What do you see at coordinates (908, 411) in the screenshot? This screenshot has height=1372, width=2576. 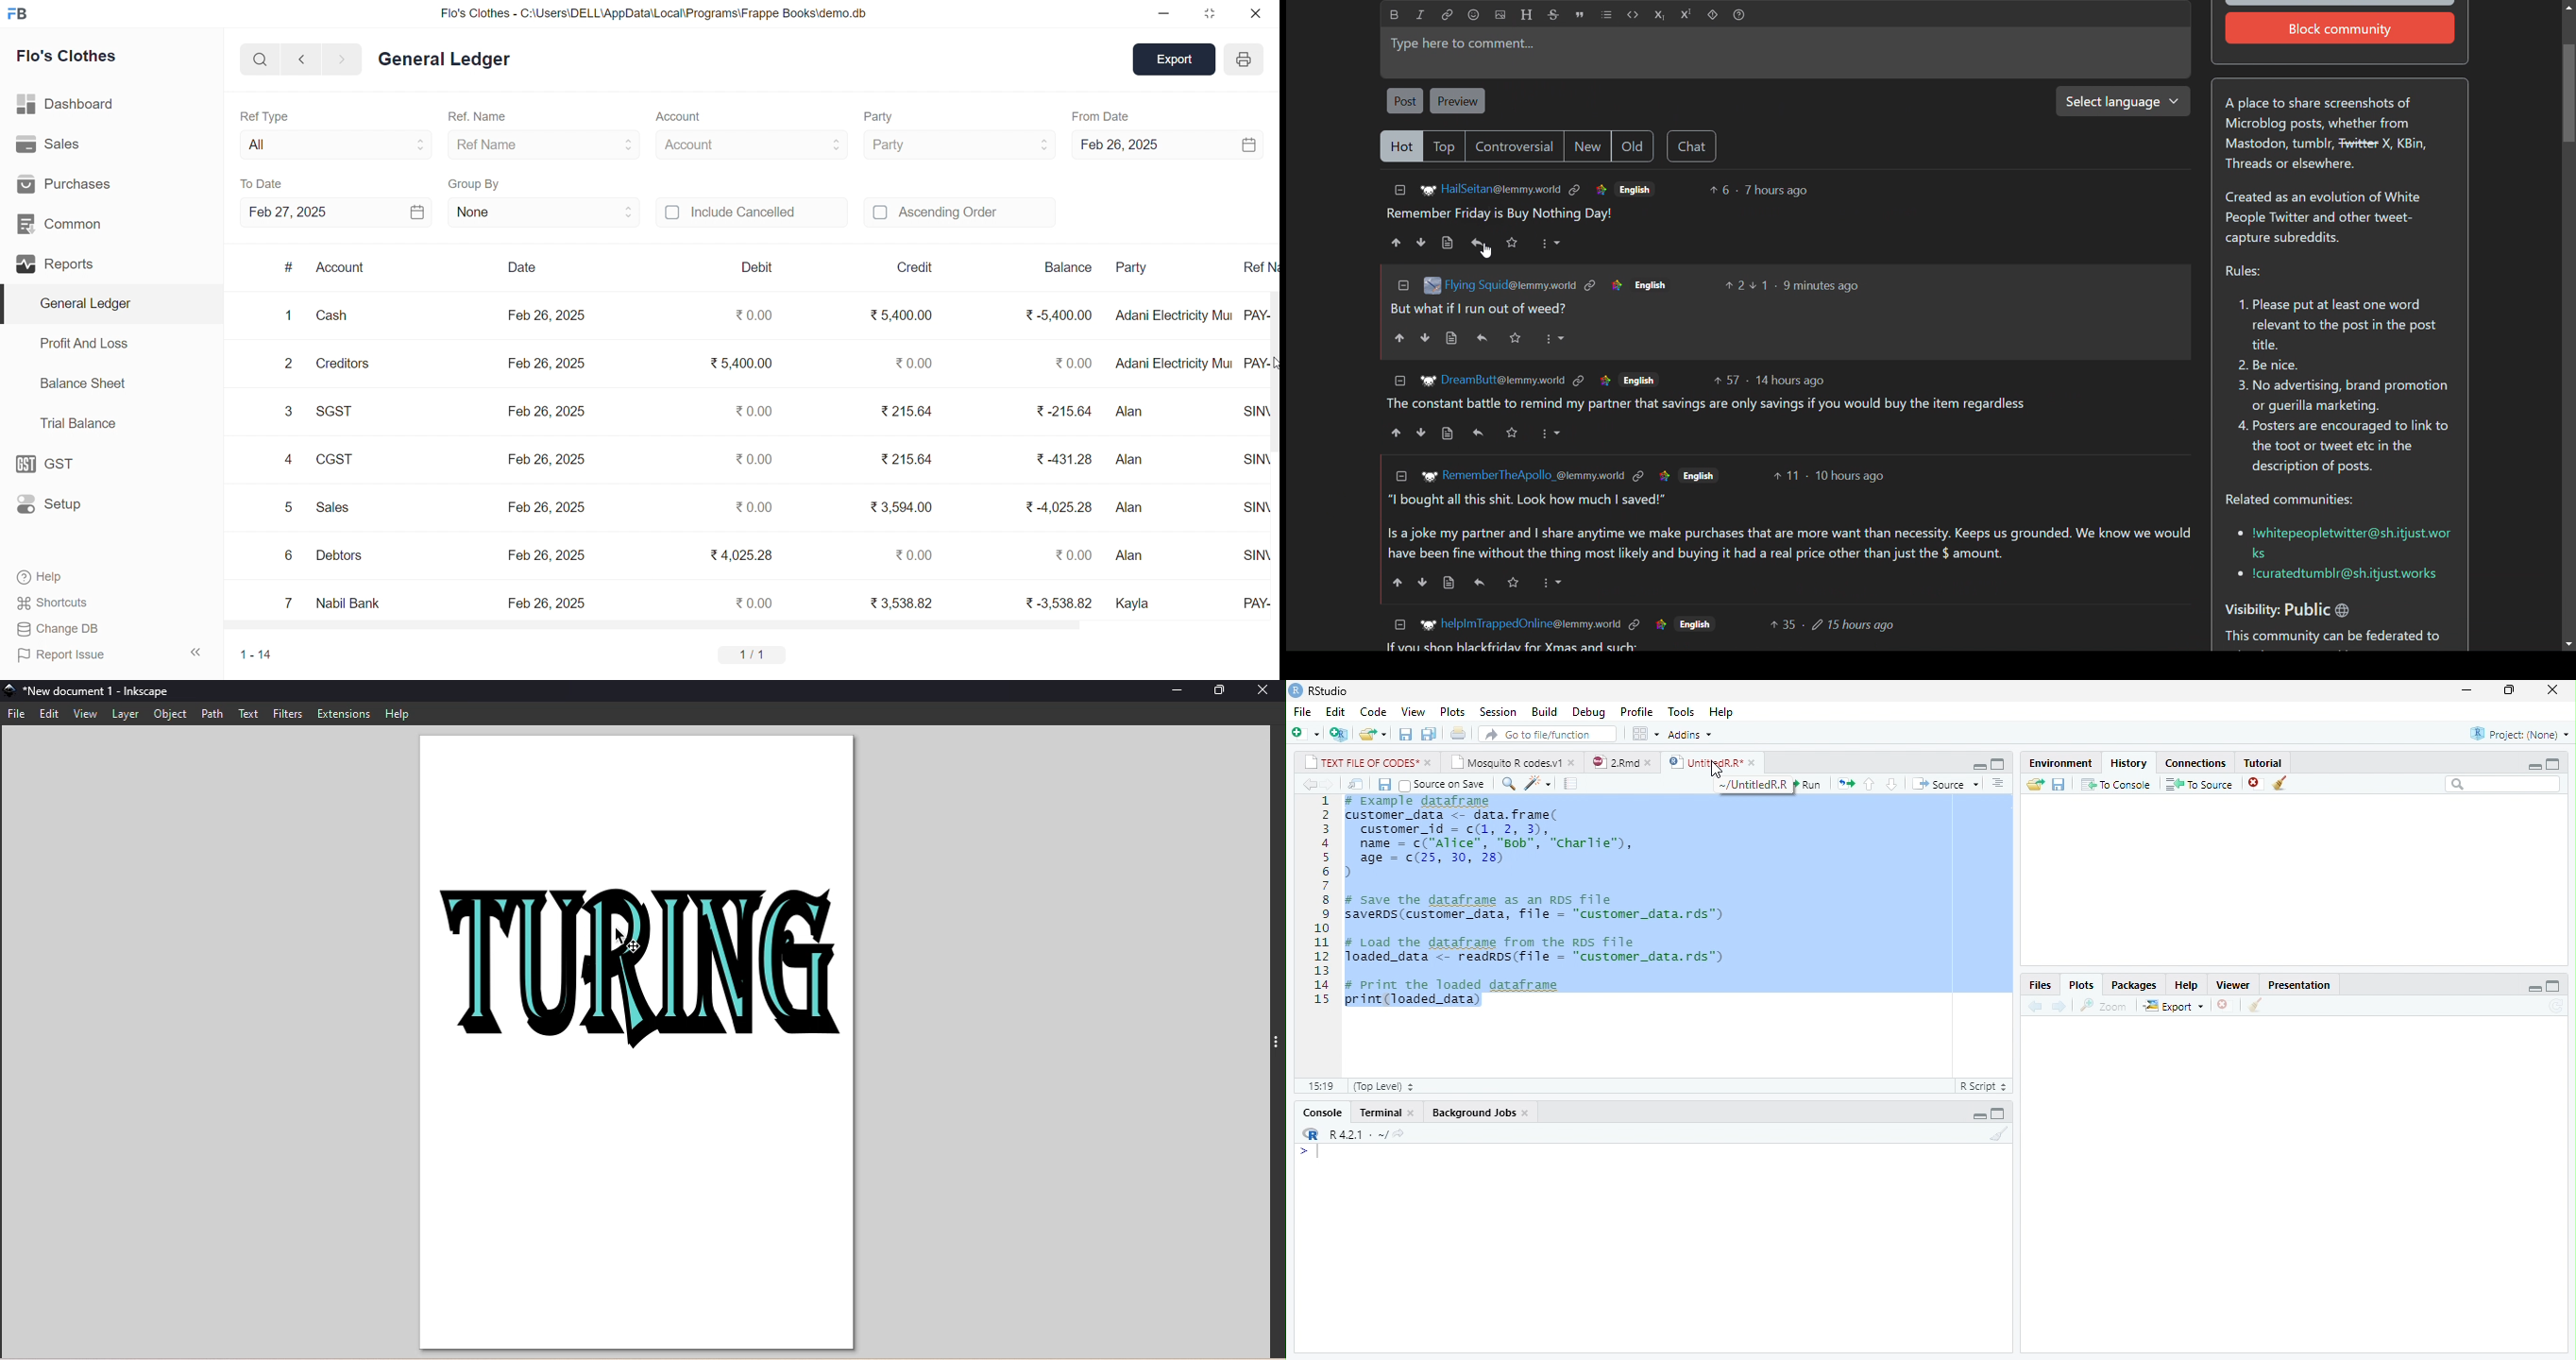 I see `₹215.64` at bounding box center [908, 411].